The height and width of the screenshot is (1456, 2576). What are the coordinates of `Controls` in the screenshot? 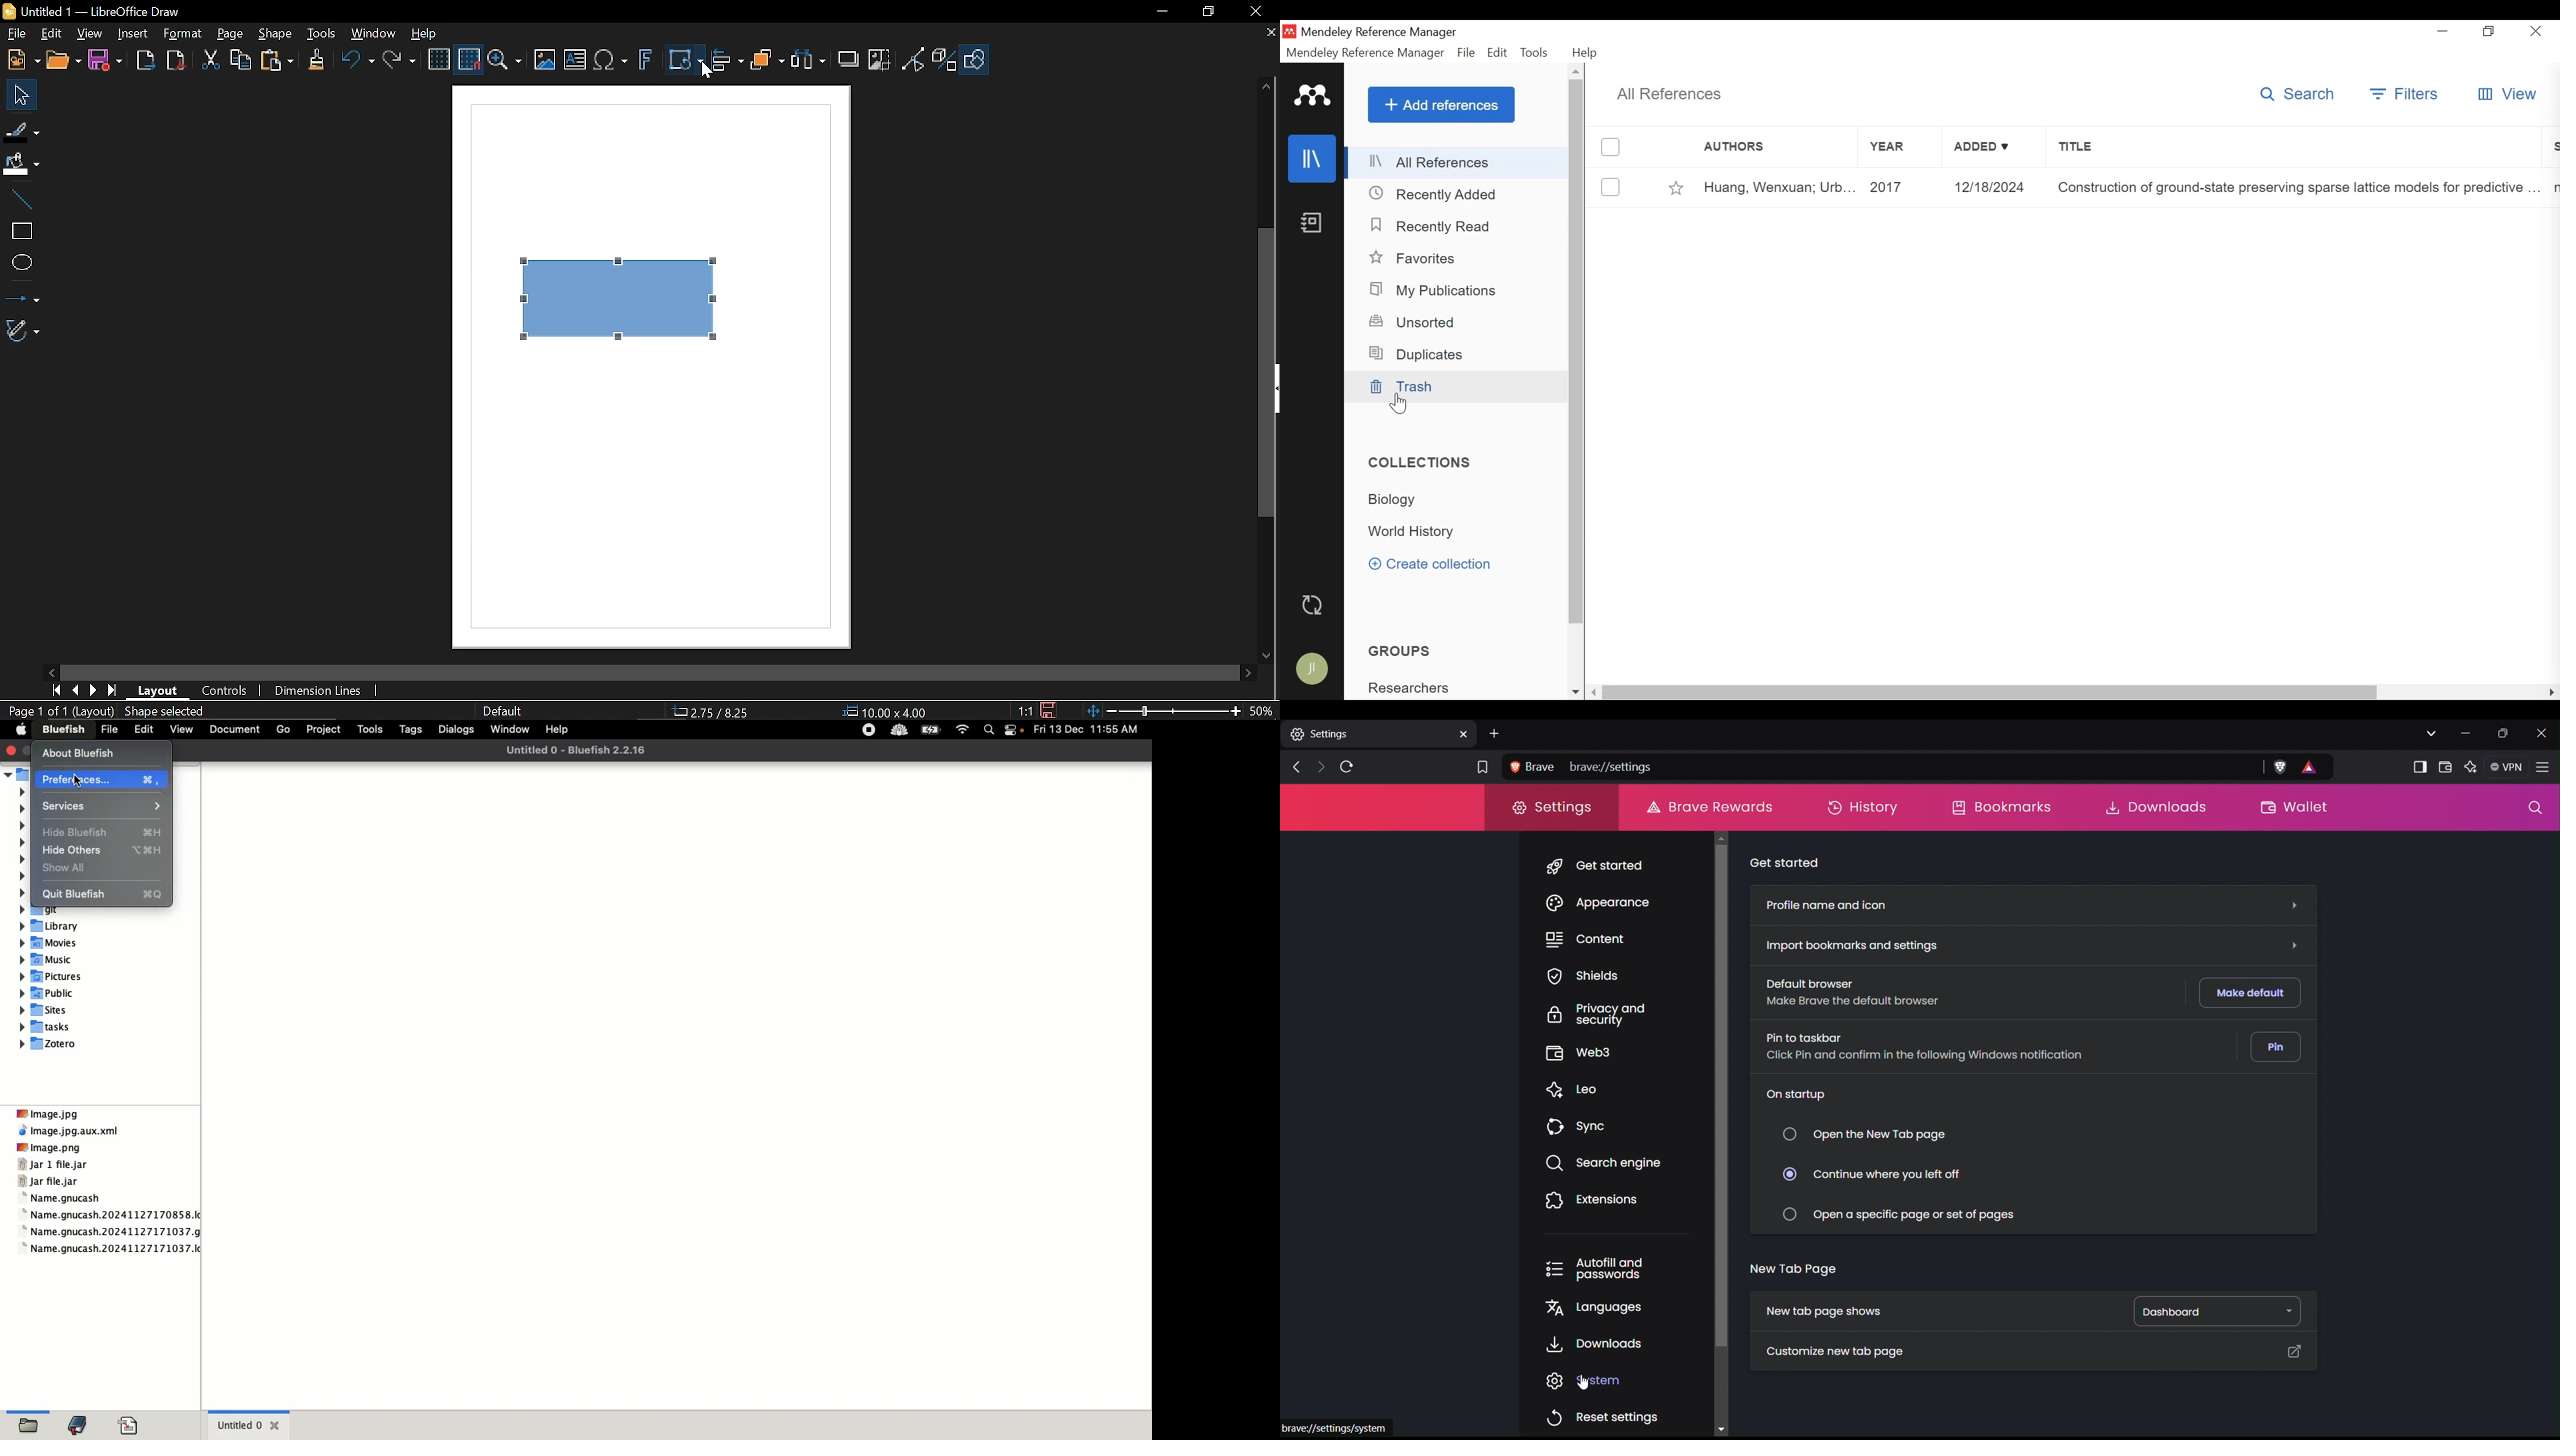 It's located at (226, 690).